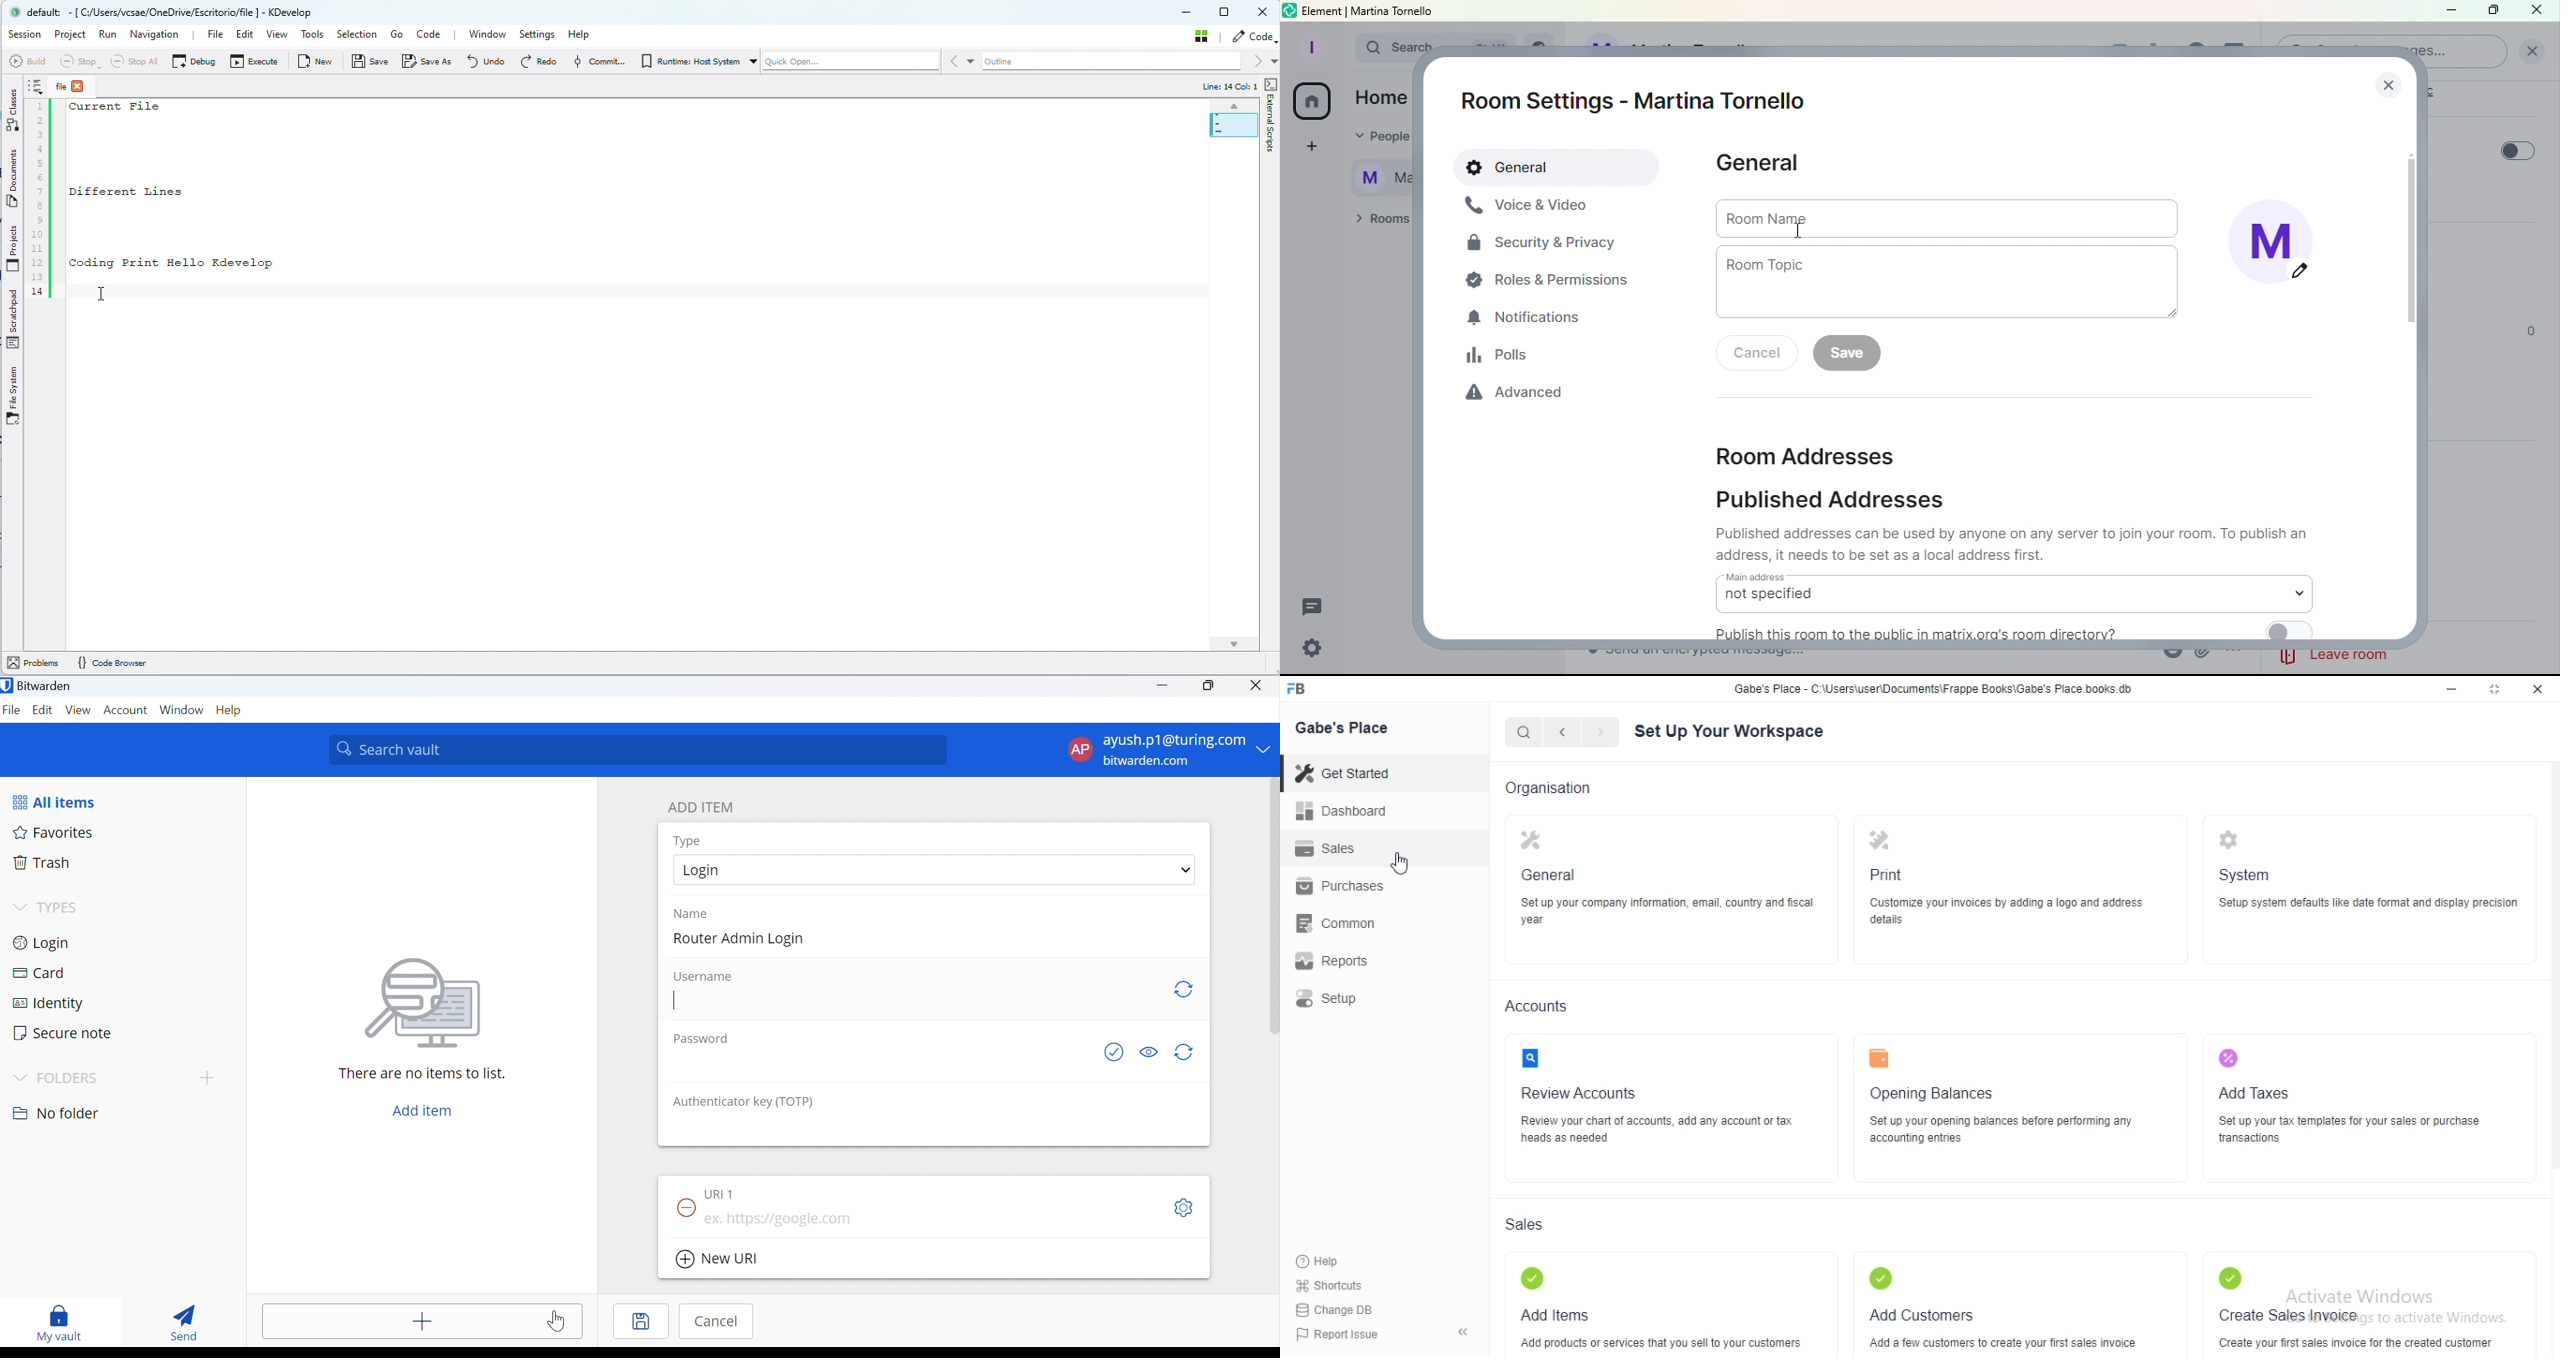 Image resolution: width=2576 pixels, height=1372 pixels. What do you see at coordinates (2007, 1342) in the screenshot?
I see `‘Add a few customers to create your first sales invoice` at bounding box center [2007, 1342].